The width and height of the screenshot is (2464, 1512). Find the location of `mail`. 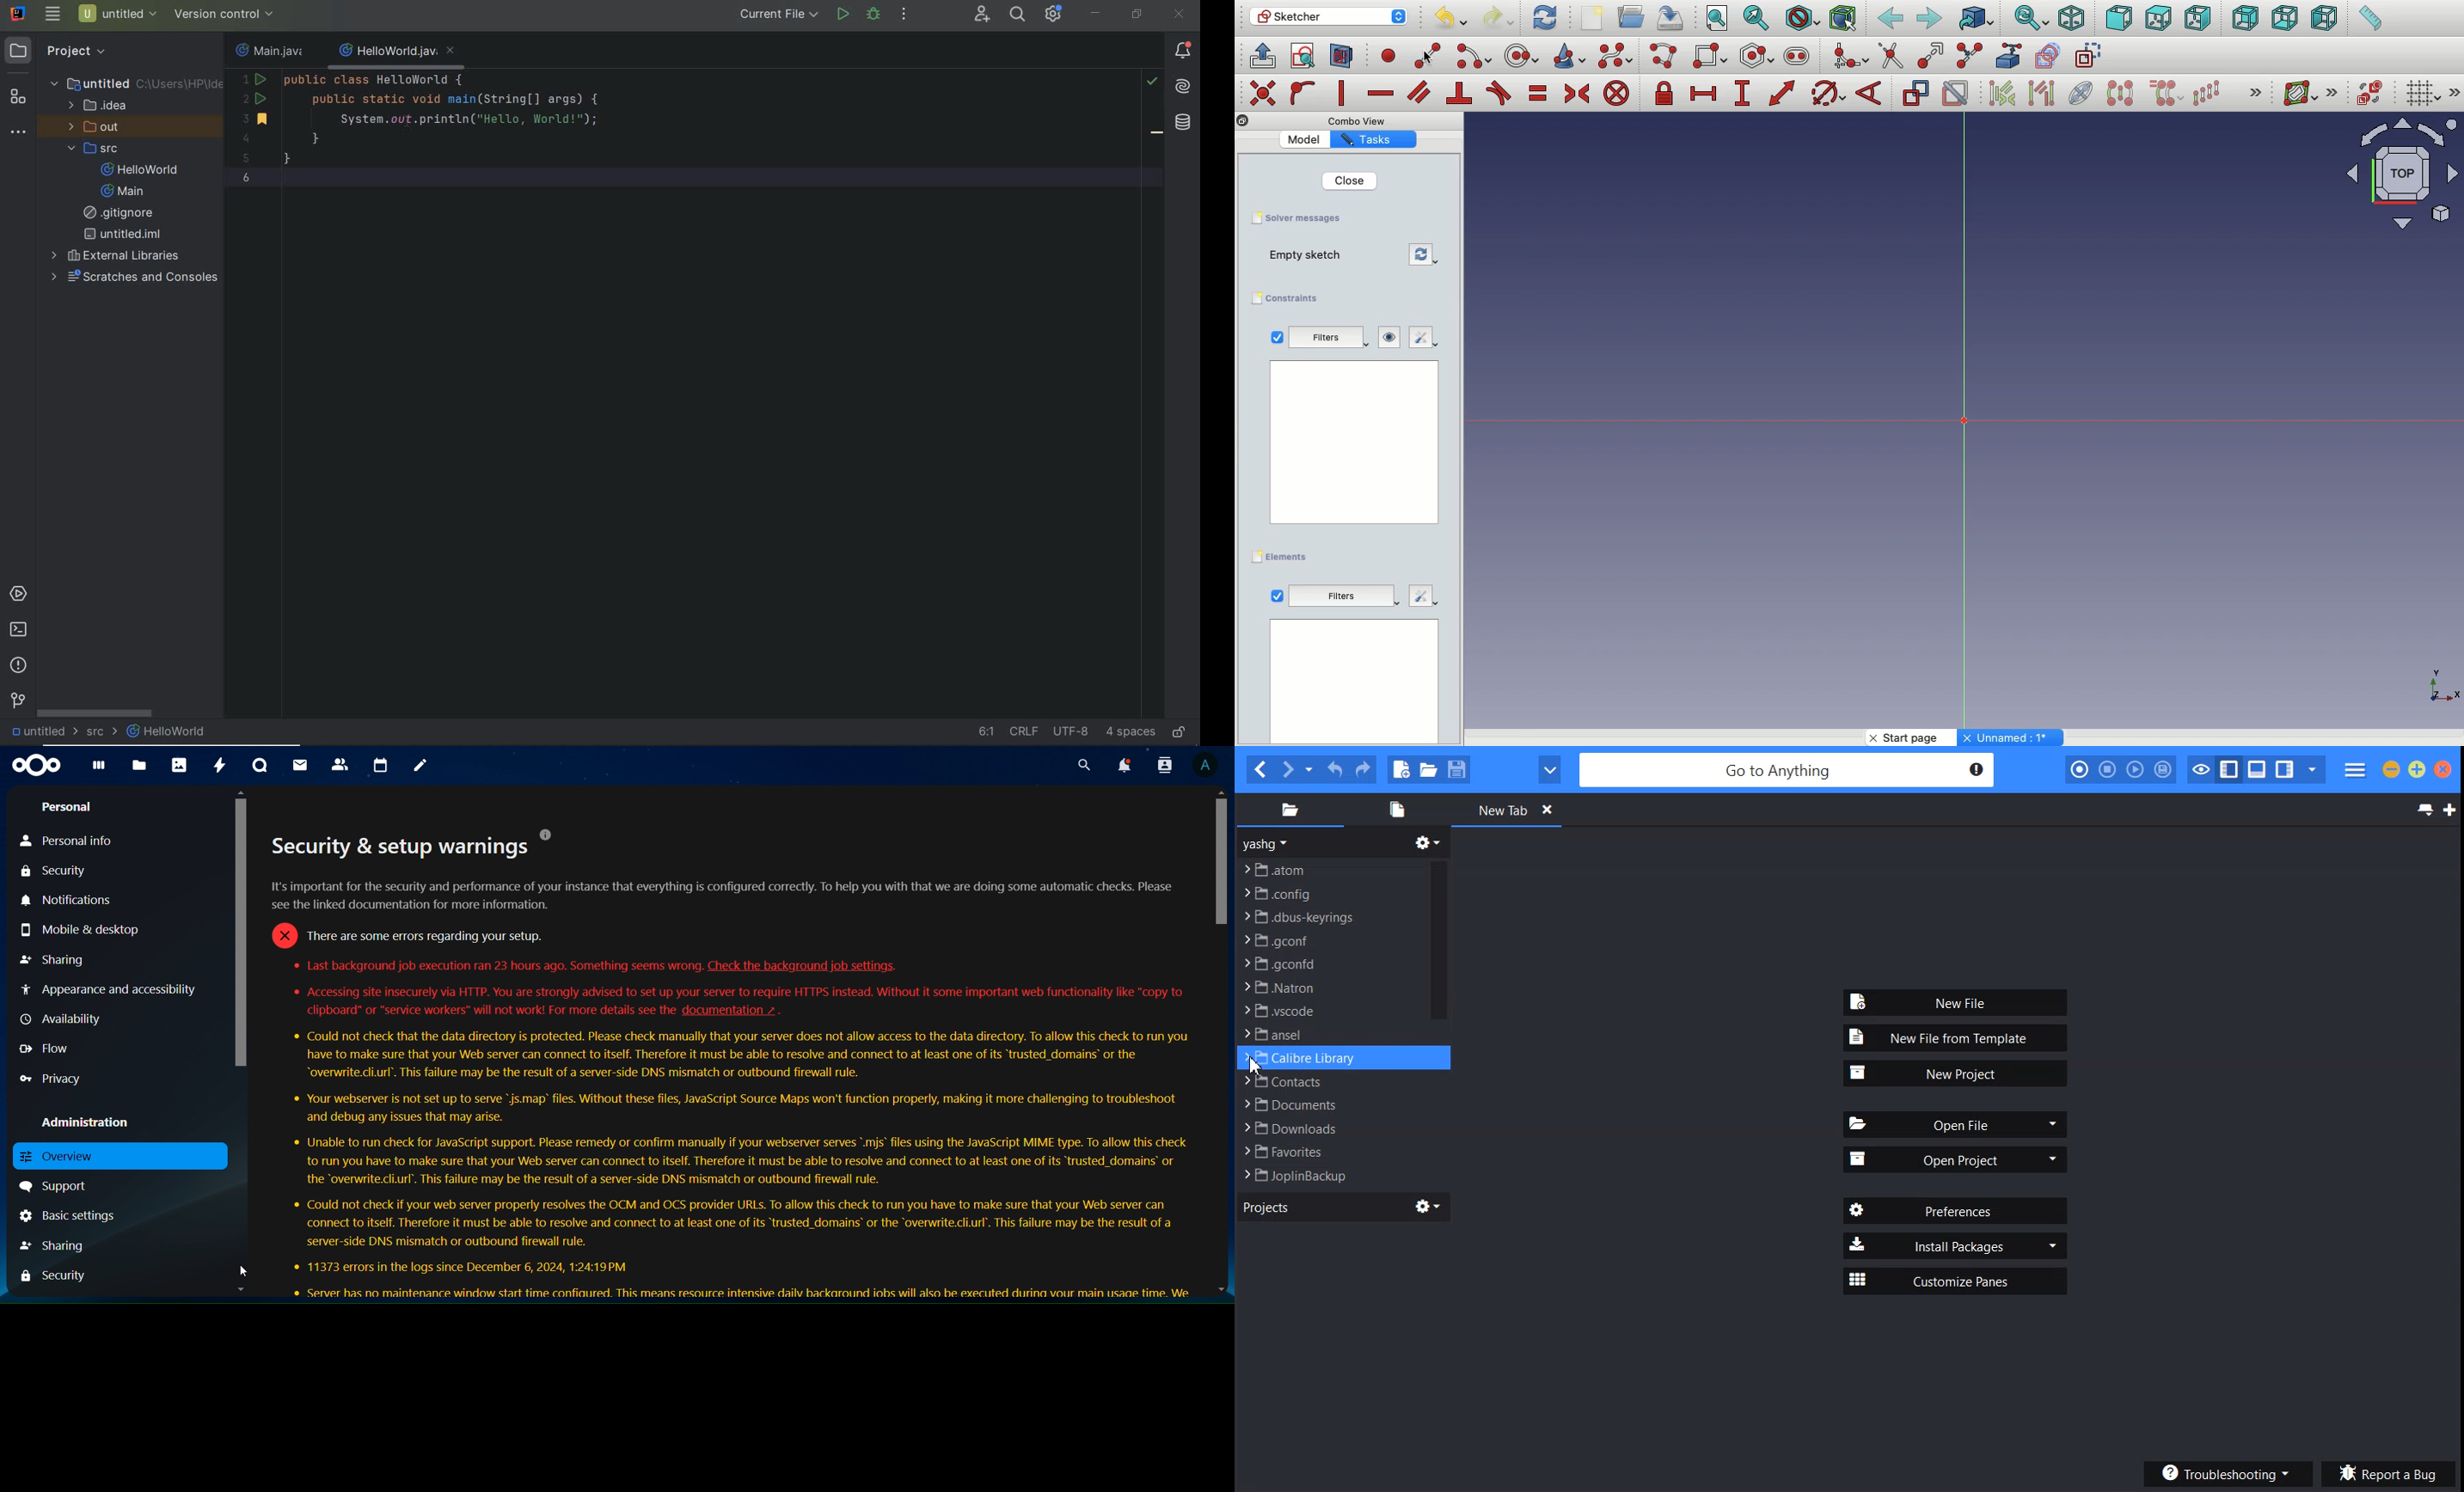

mail is located at coordinates (298, 765).